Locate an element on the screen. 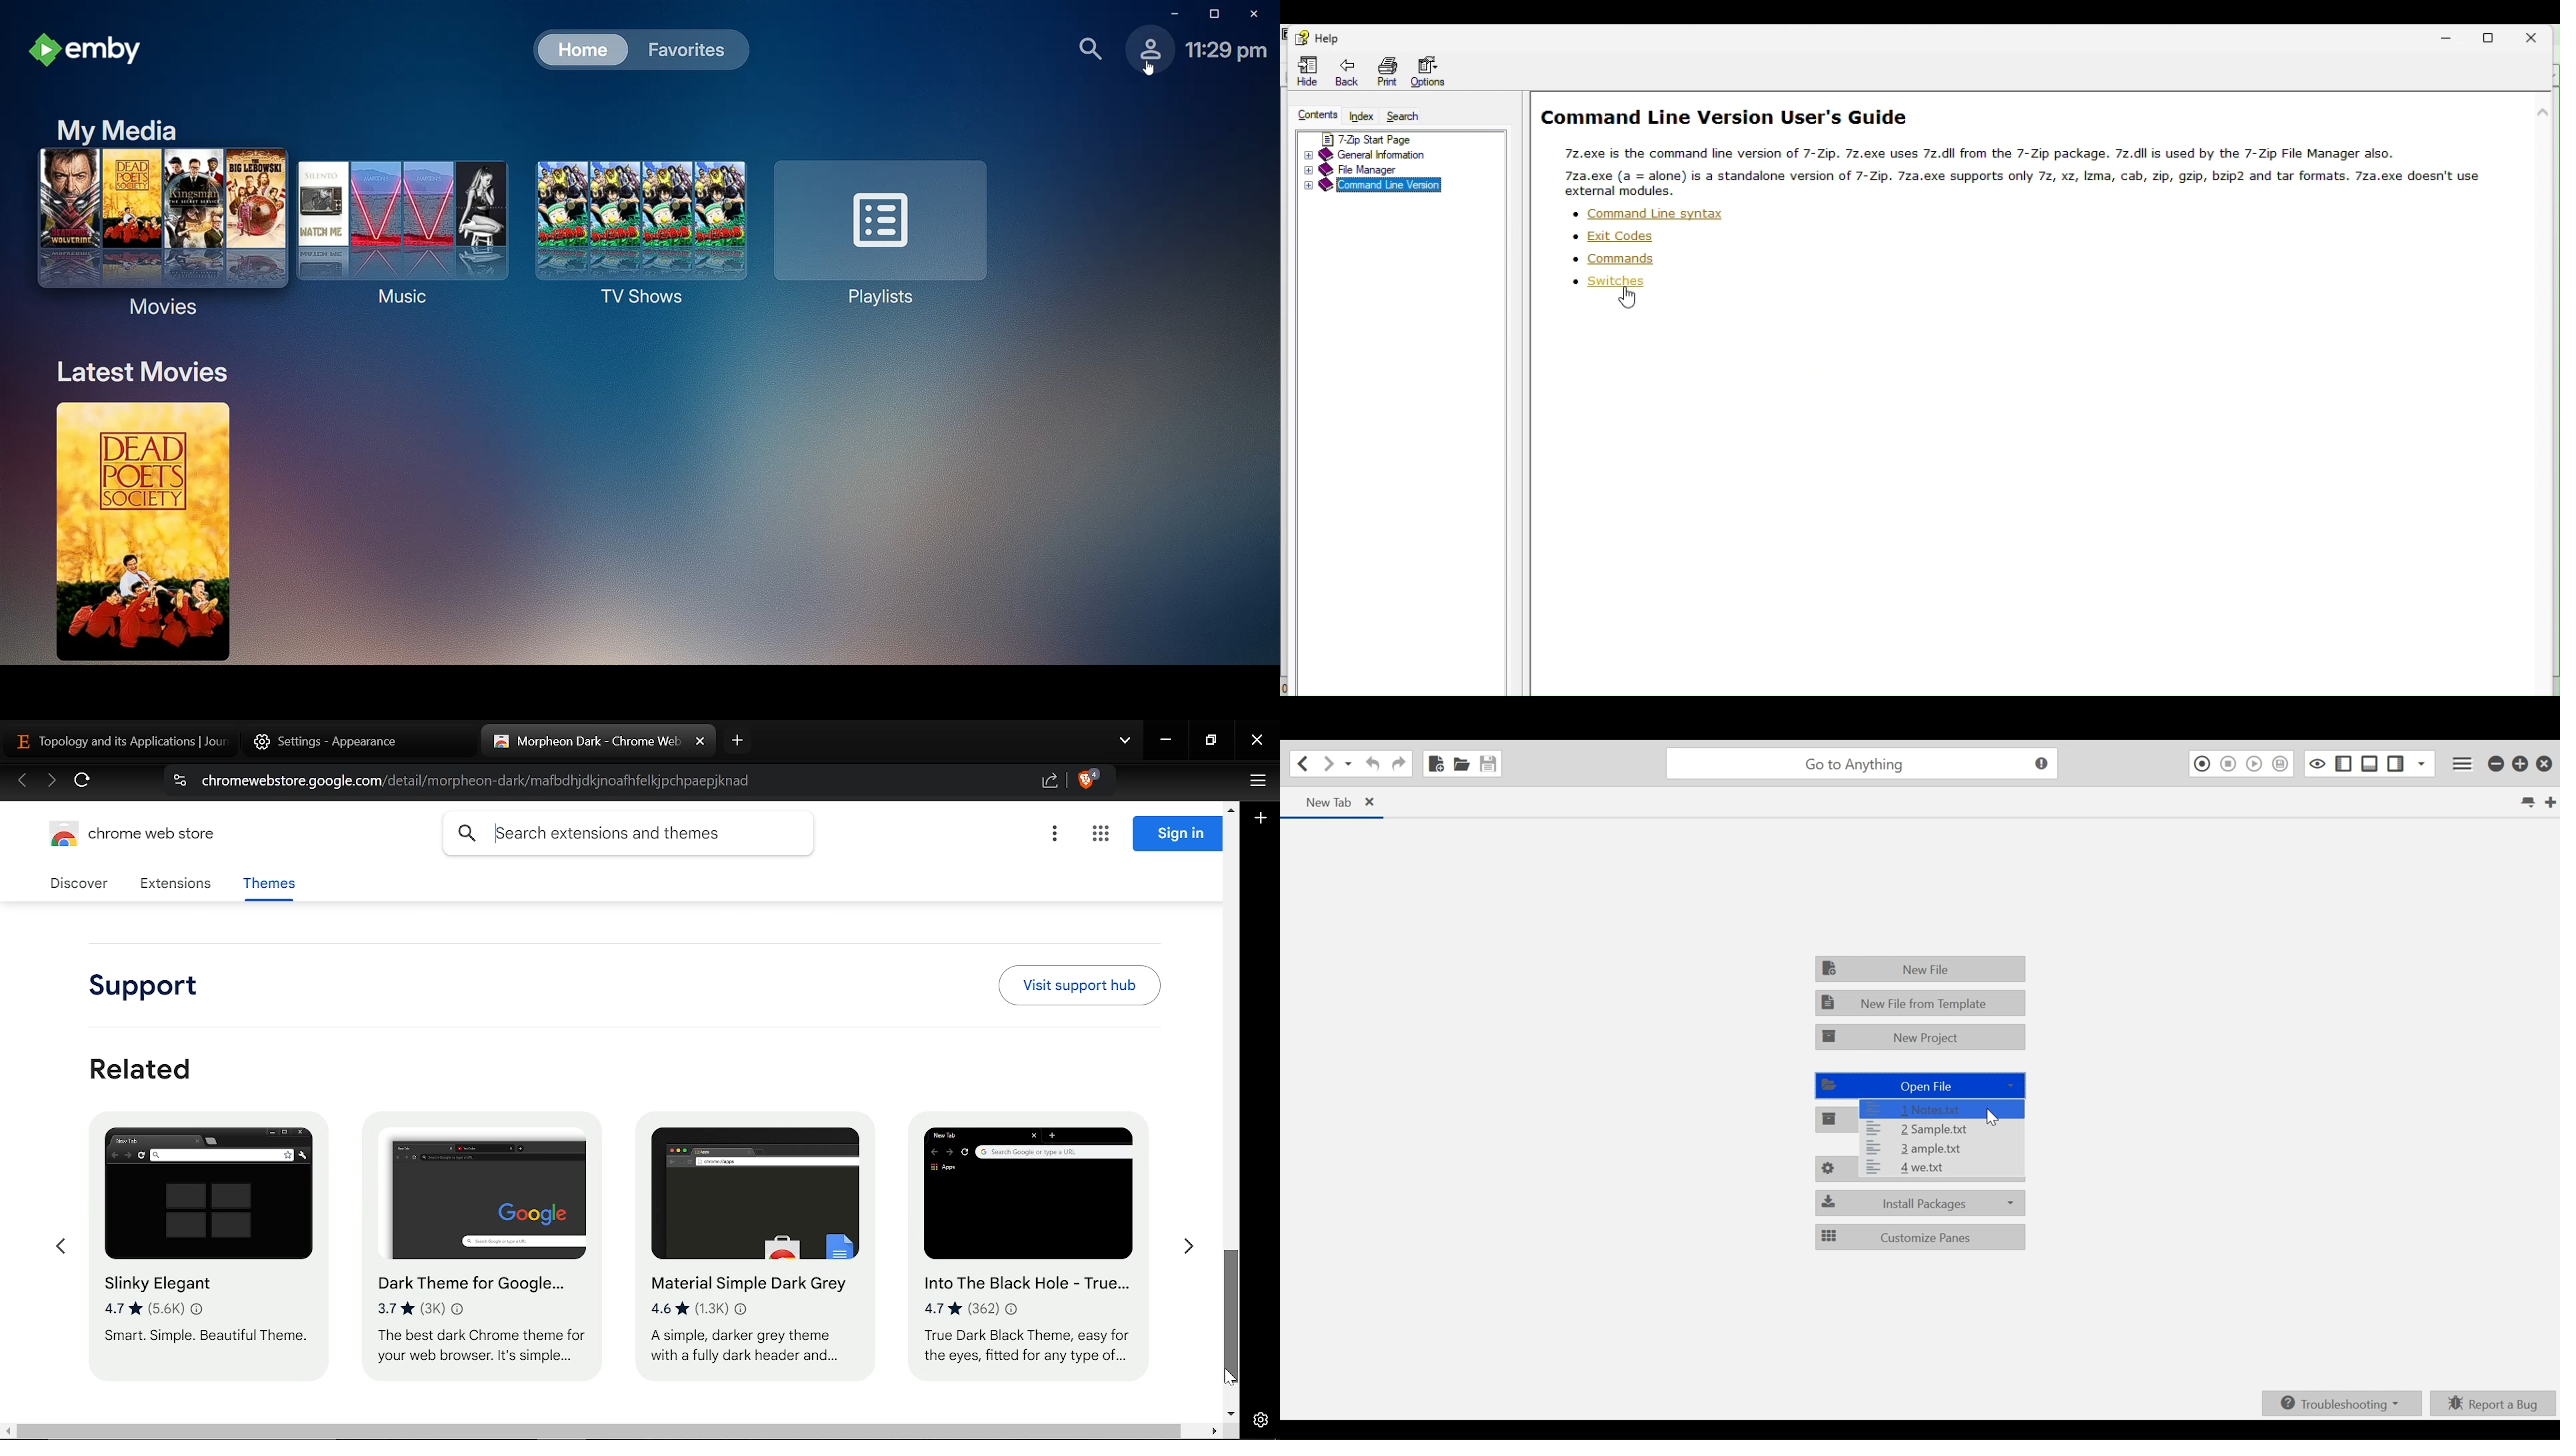  command line syntax is located at coordinates (1647, 216).